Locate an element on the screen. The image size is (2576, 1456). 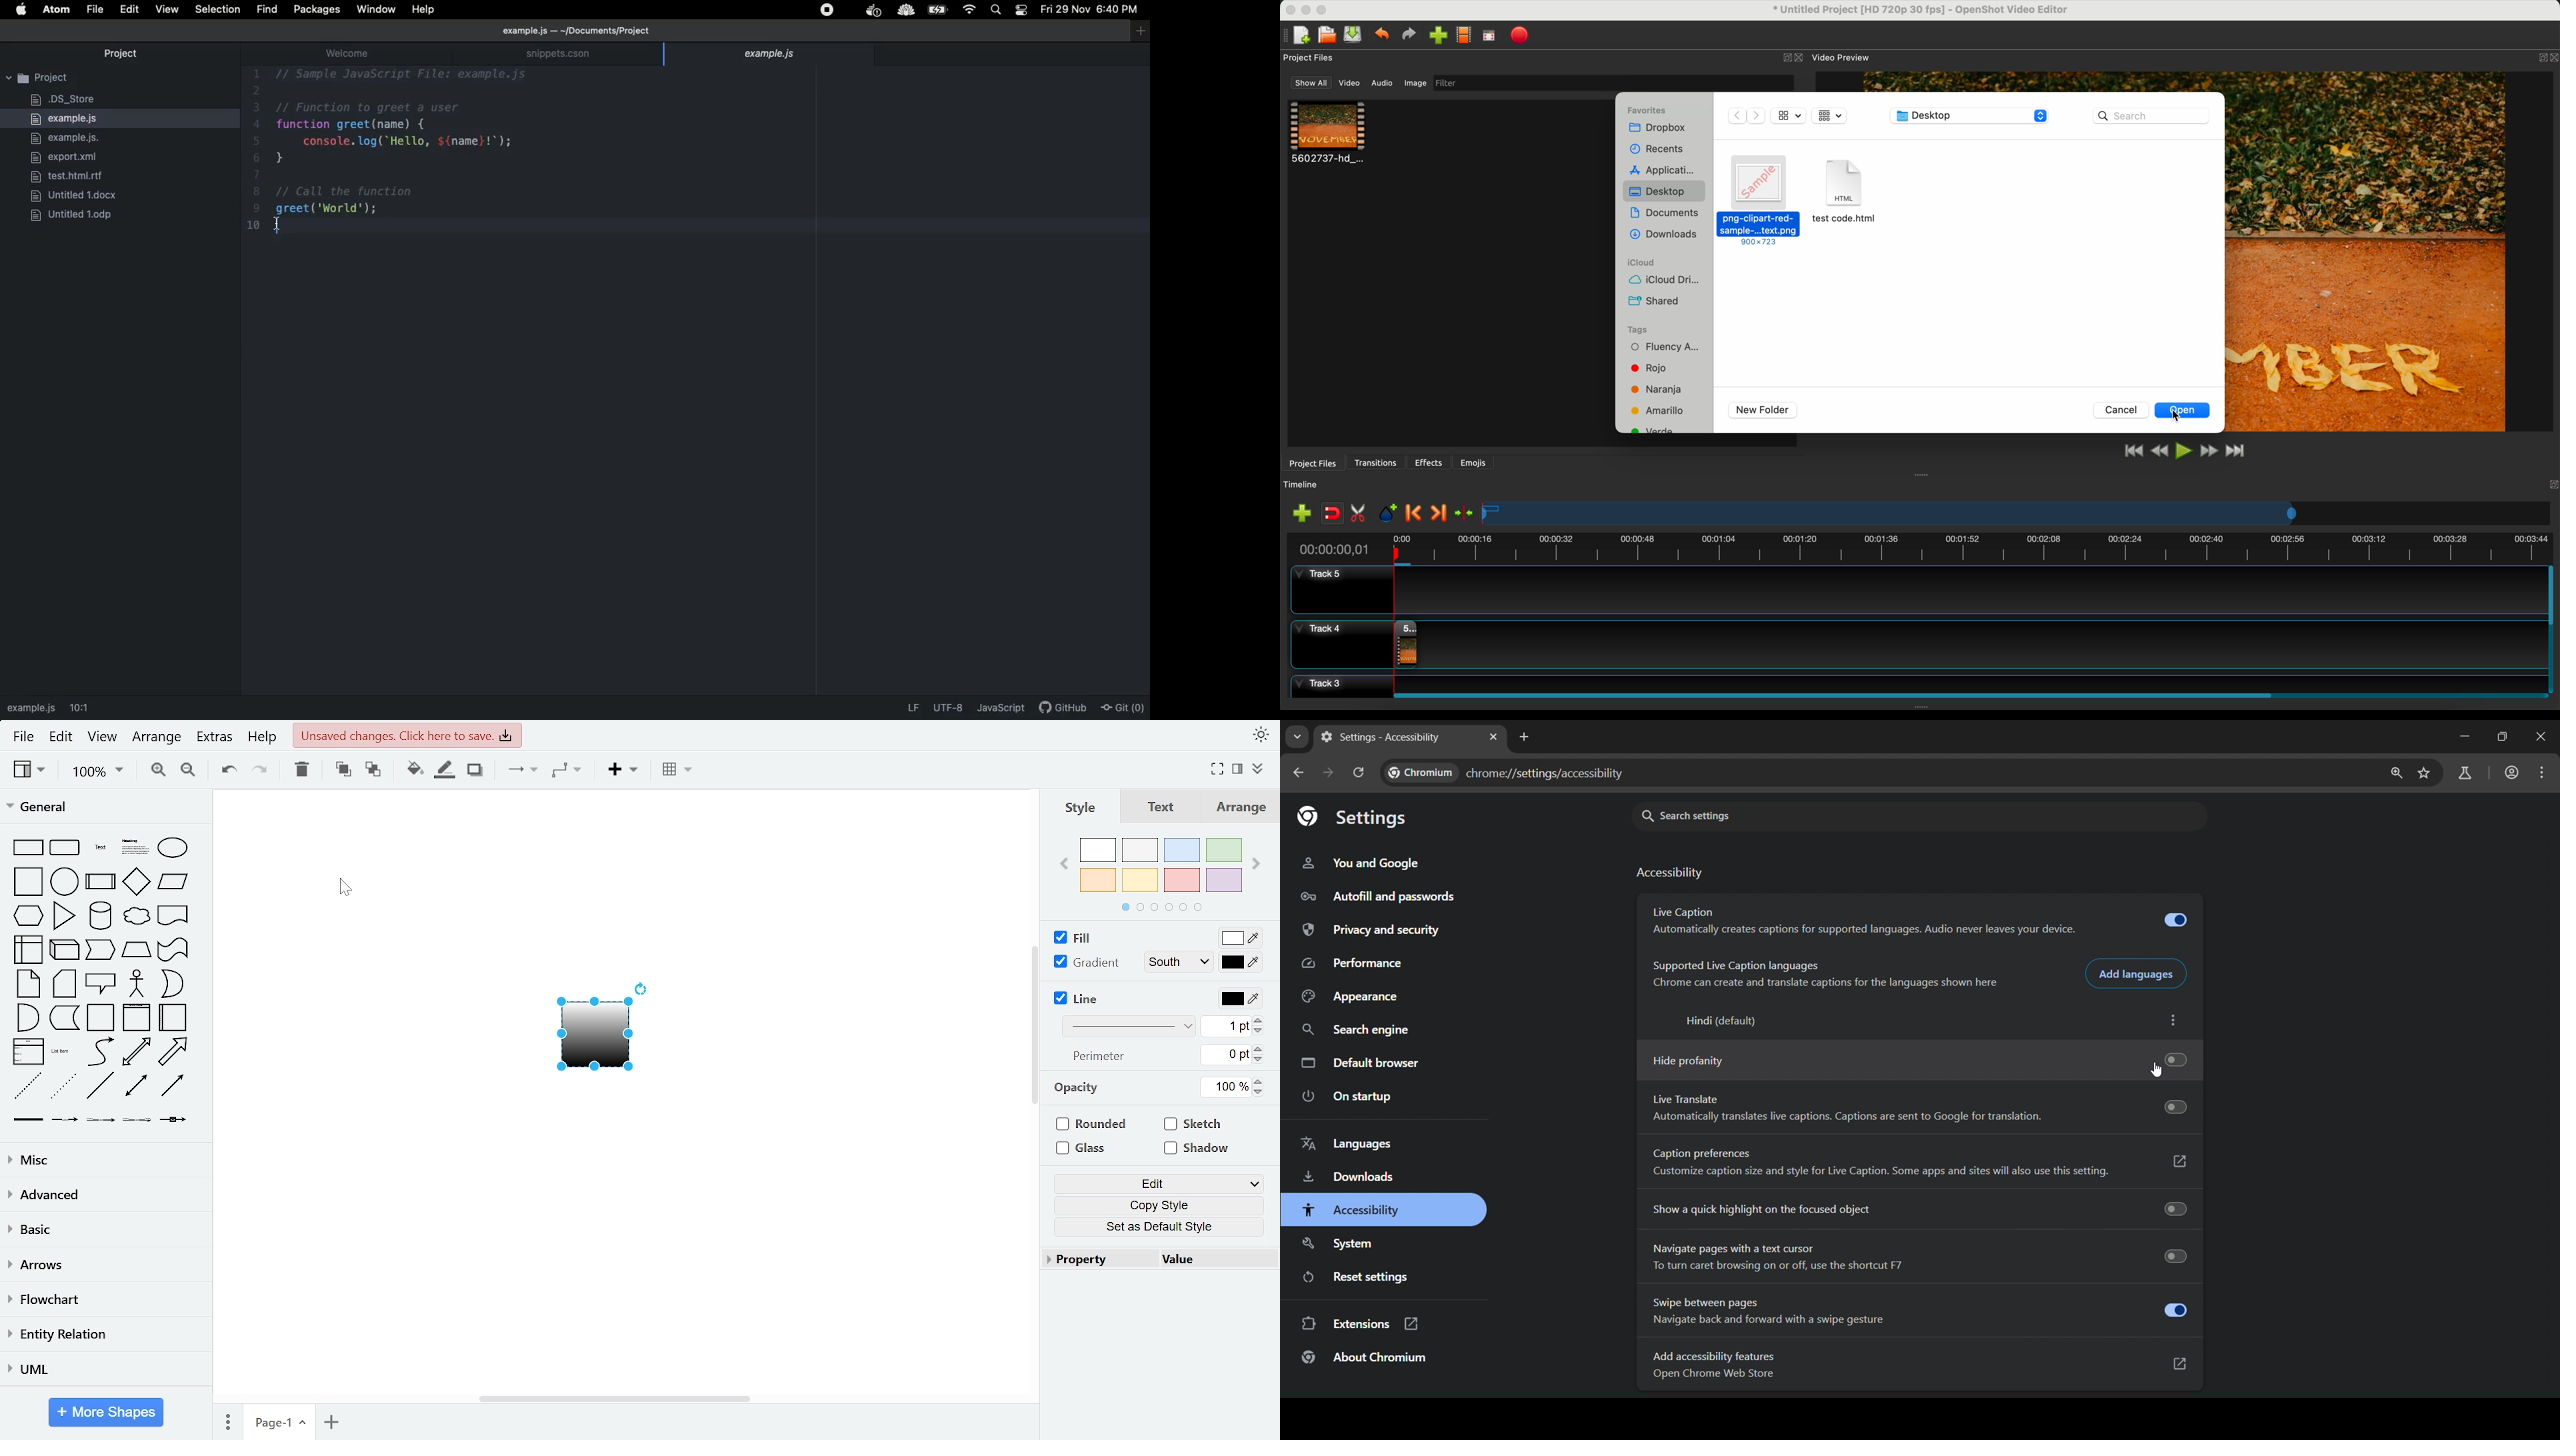
fill style is located at coordinates (1178, 939).